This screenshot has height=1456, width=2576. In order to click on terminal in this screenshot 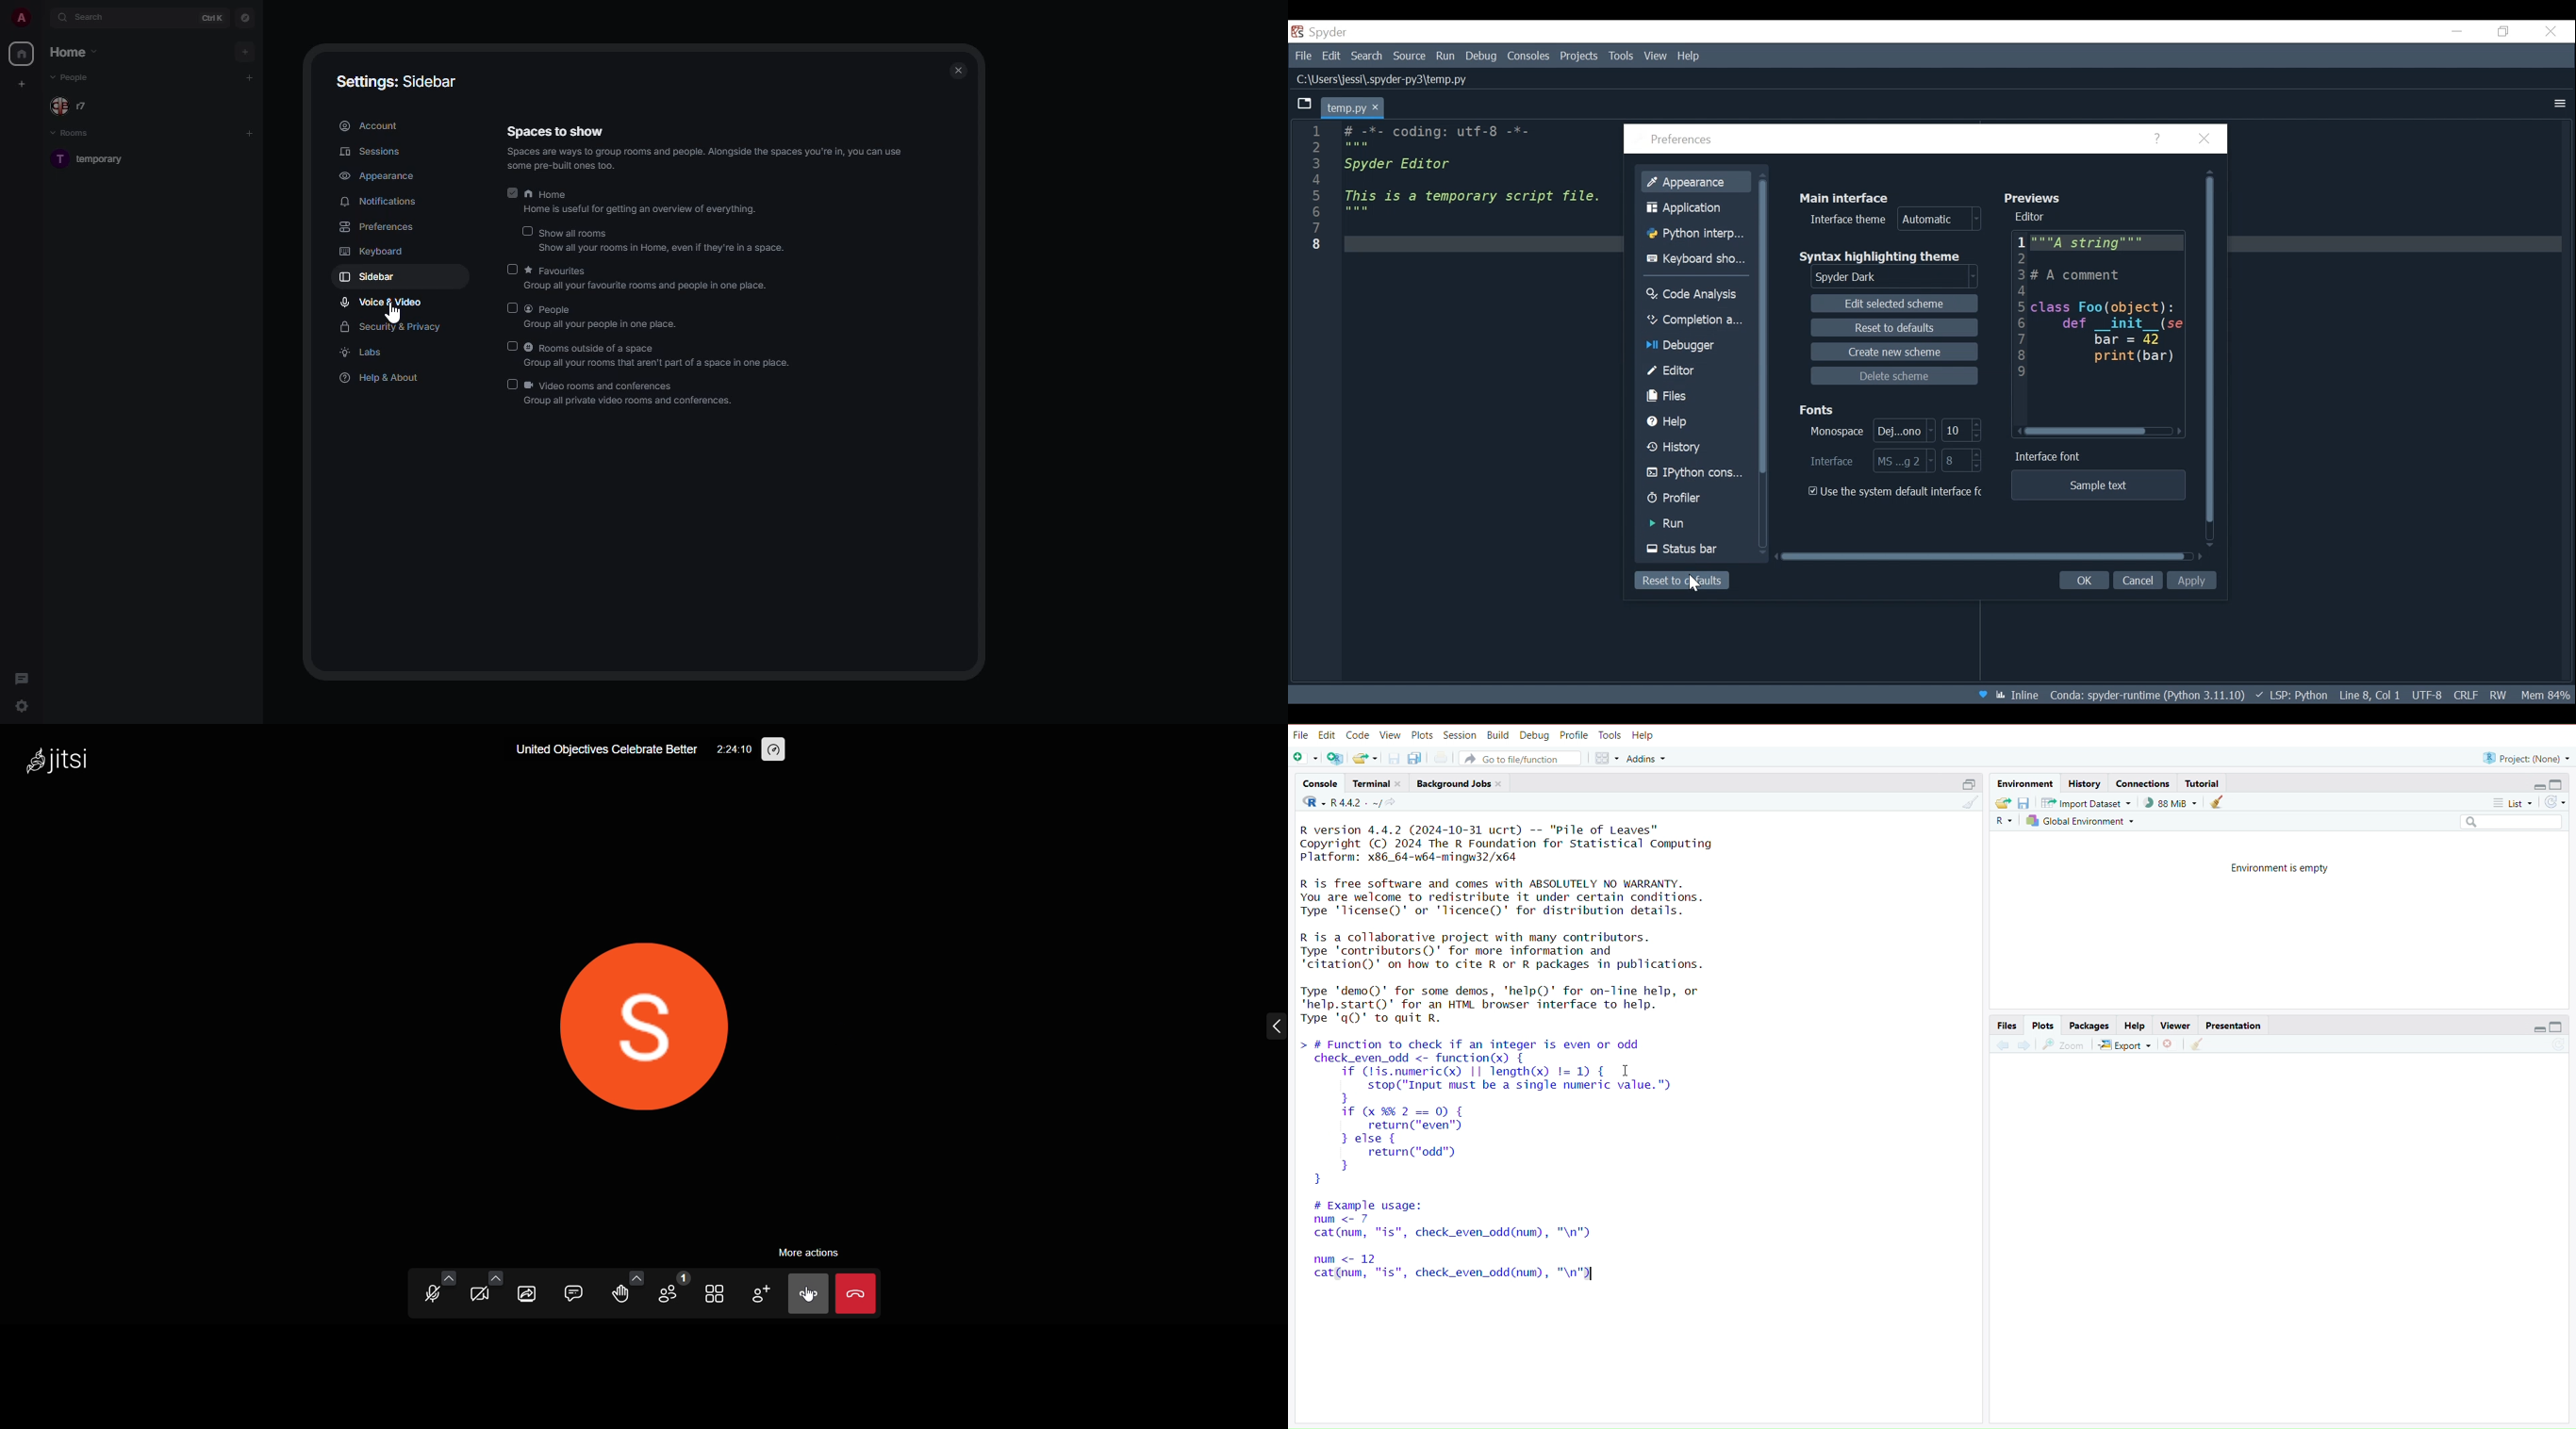, I will do `click(1380, 784)`.